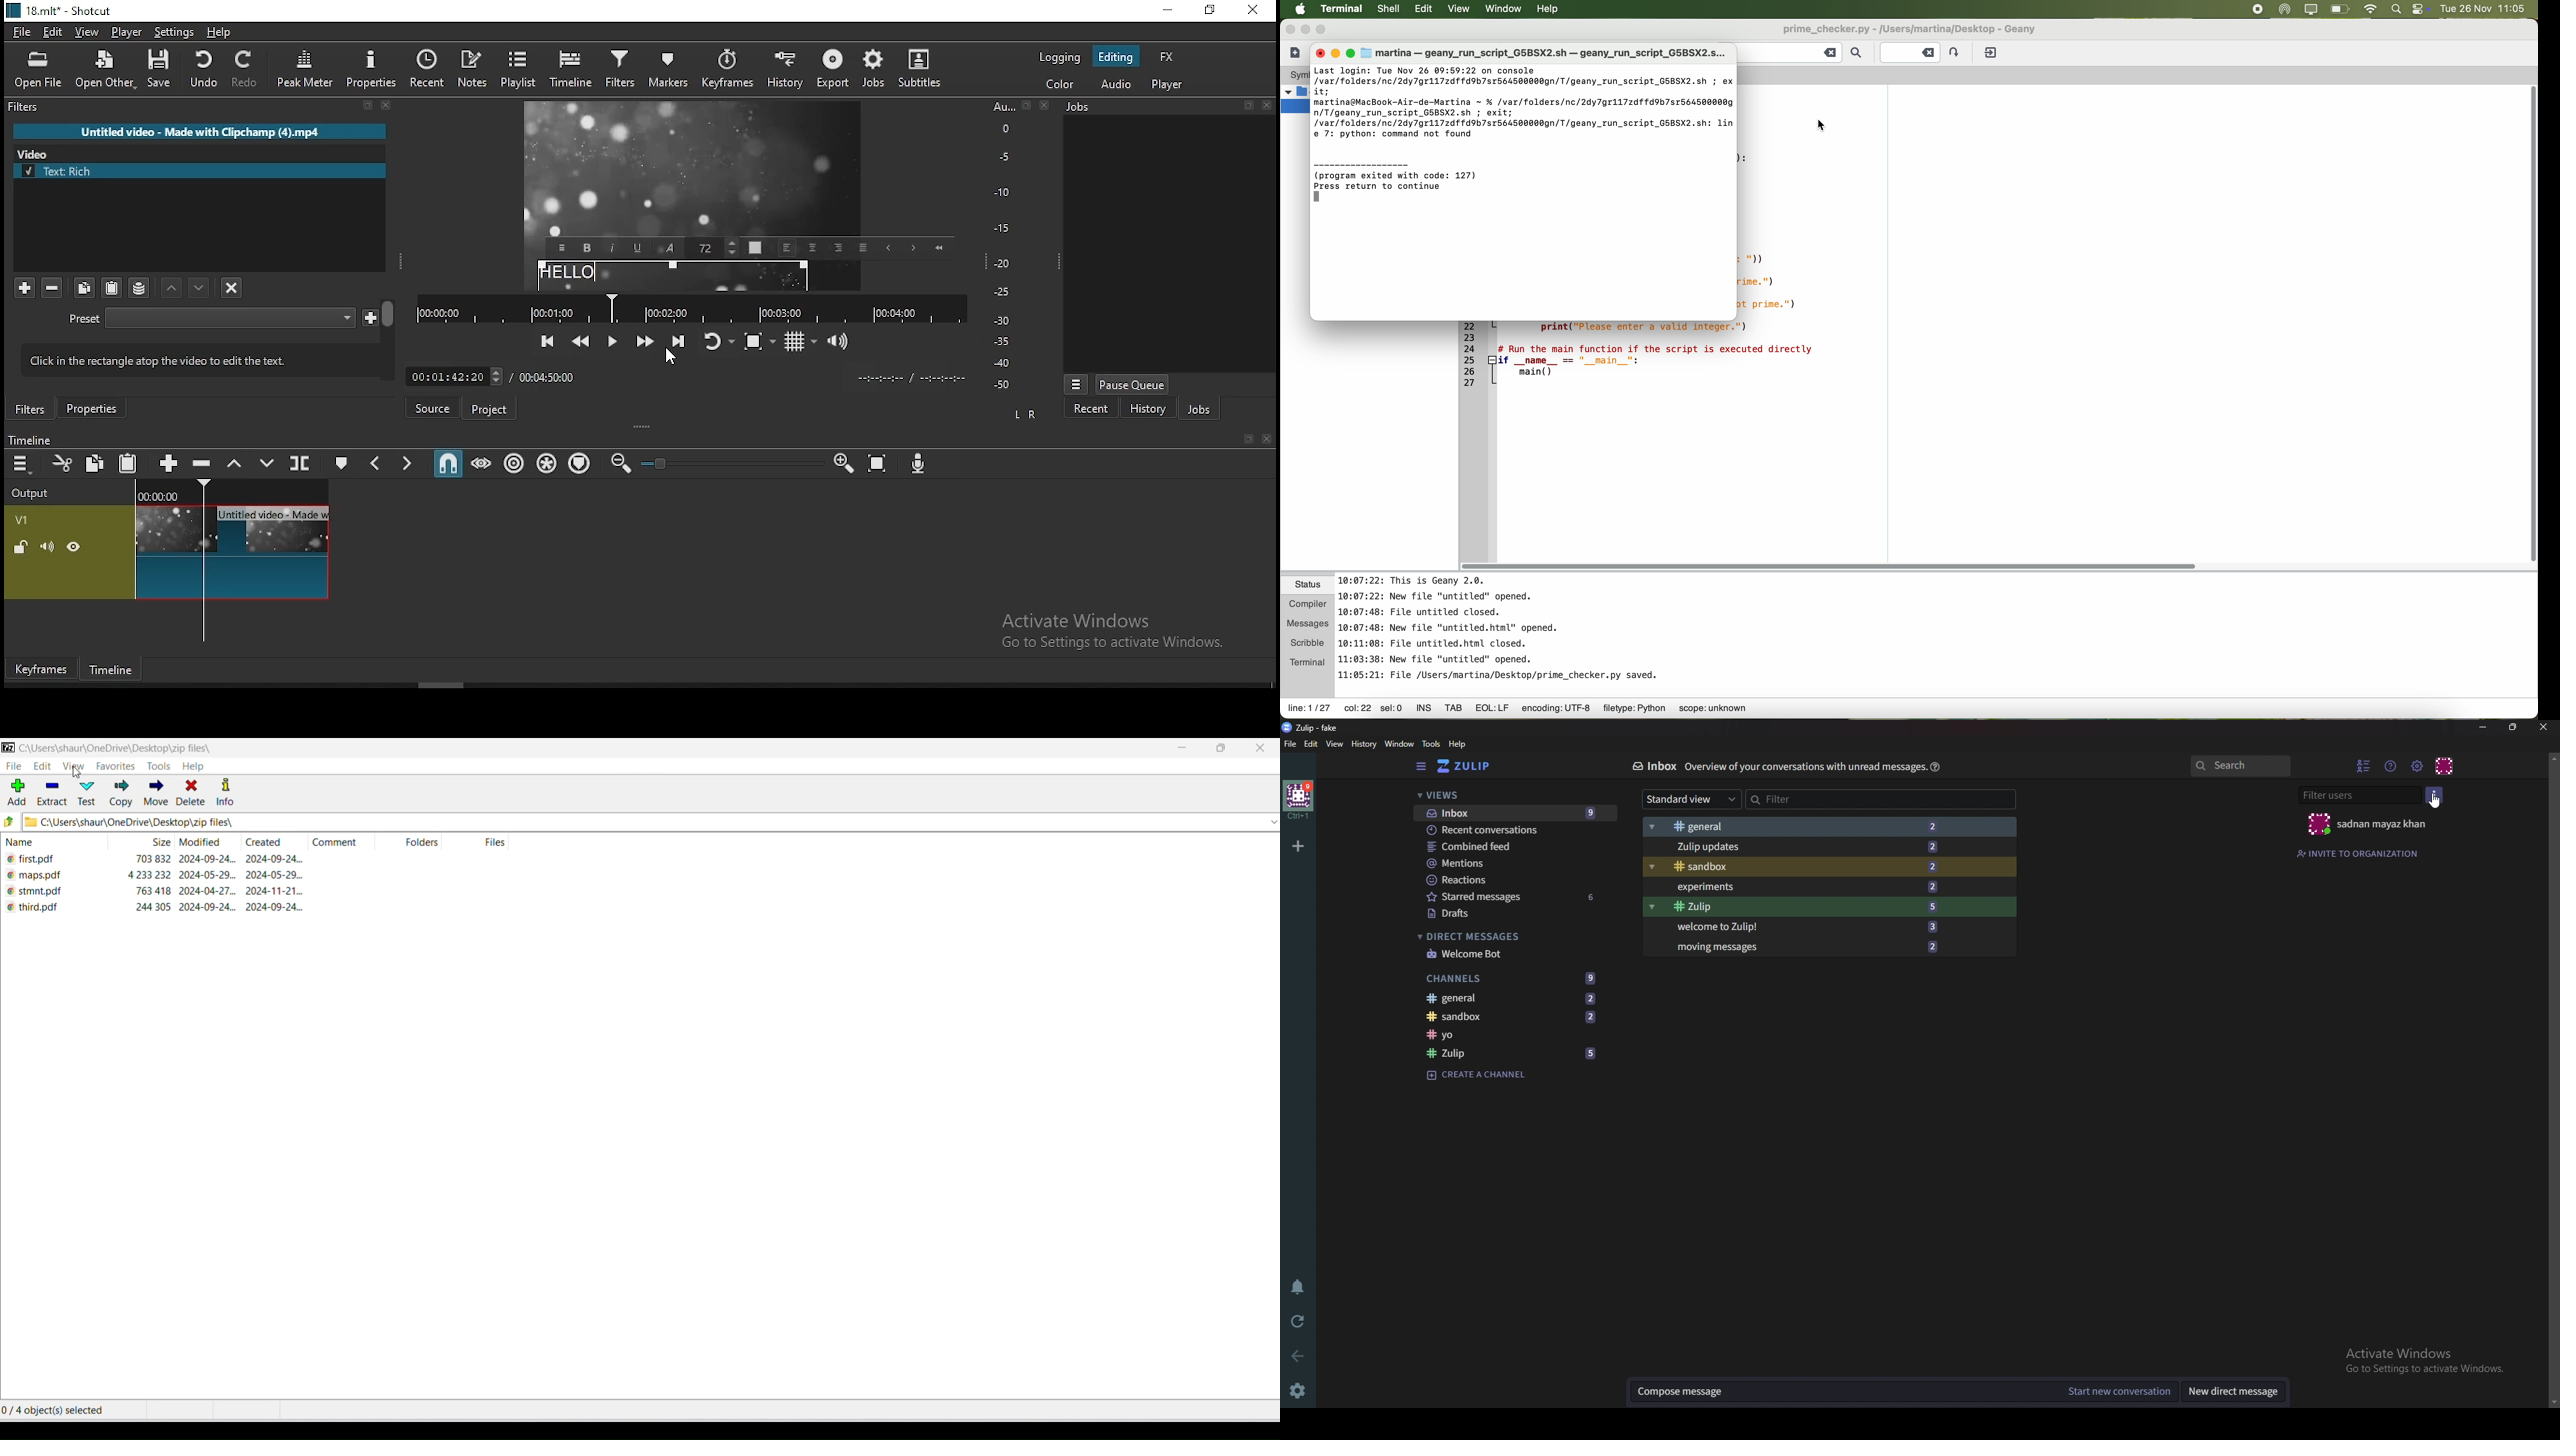  Describe the element at coordinates (671, 361) in the screenshot. I see `mouse pointer` at that location.